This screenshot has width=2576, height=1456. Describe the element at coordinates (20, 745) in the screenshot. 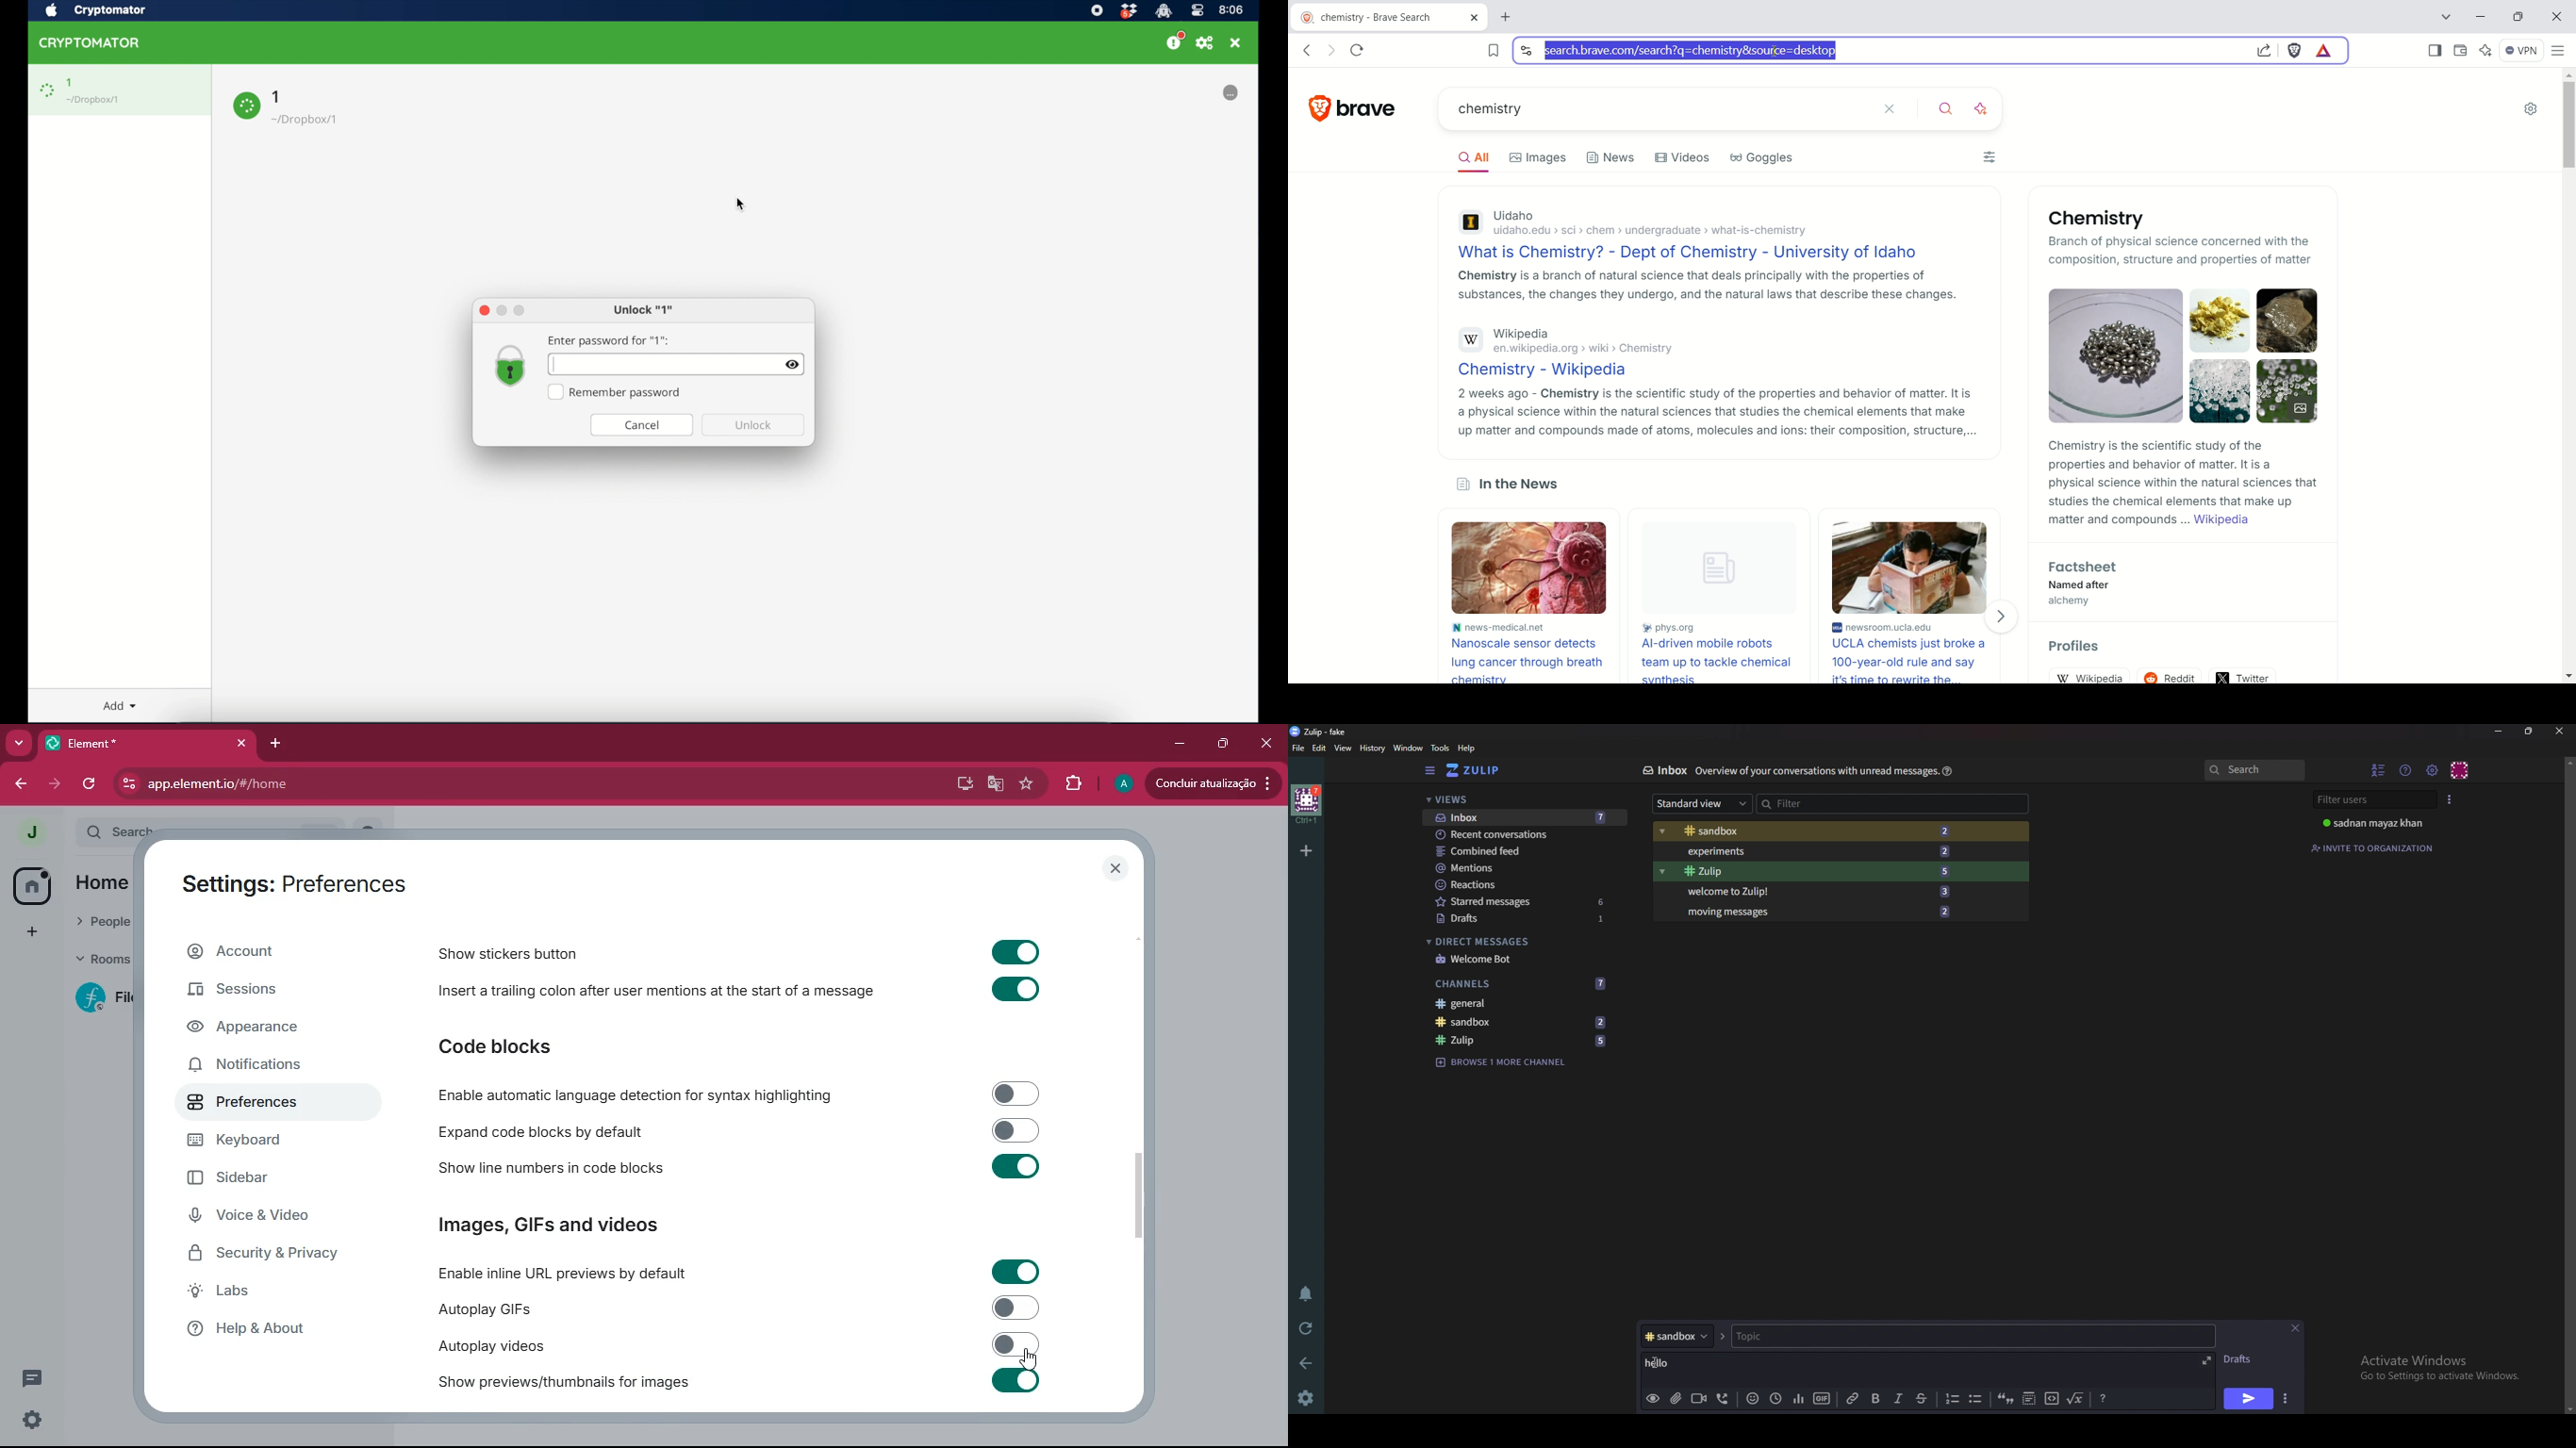

I see `search tabs` at that location.